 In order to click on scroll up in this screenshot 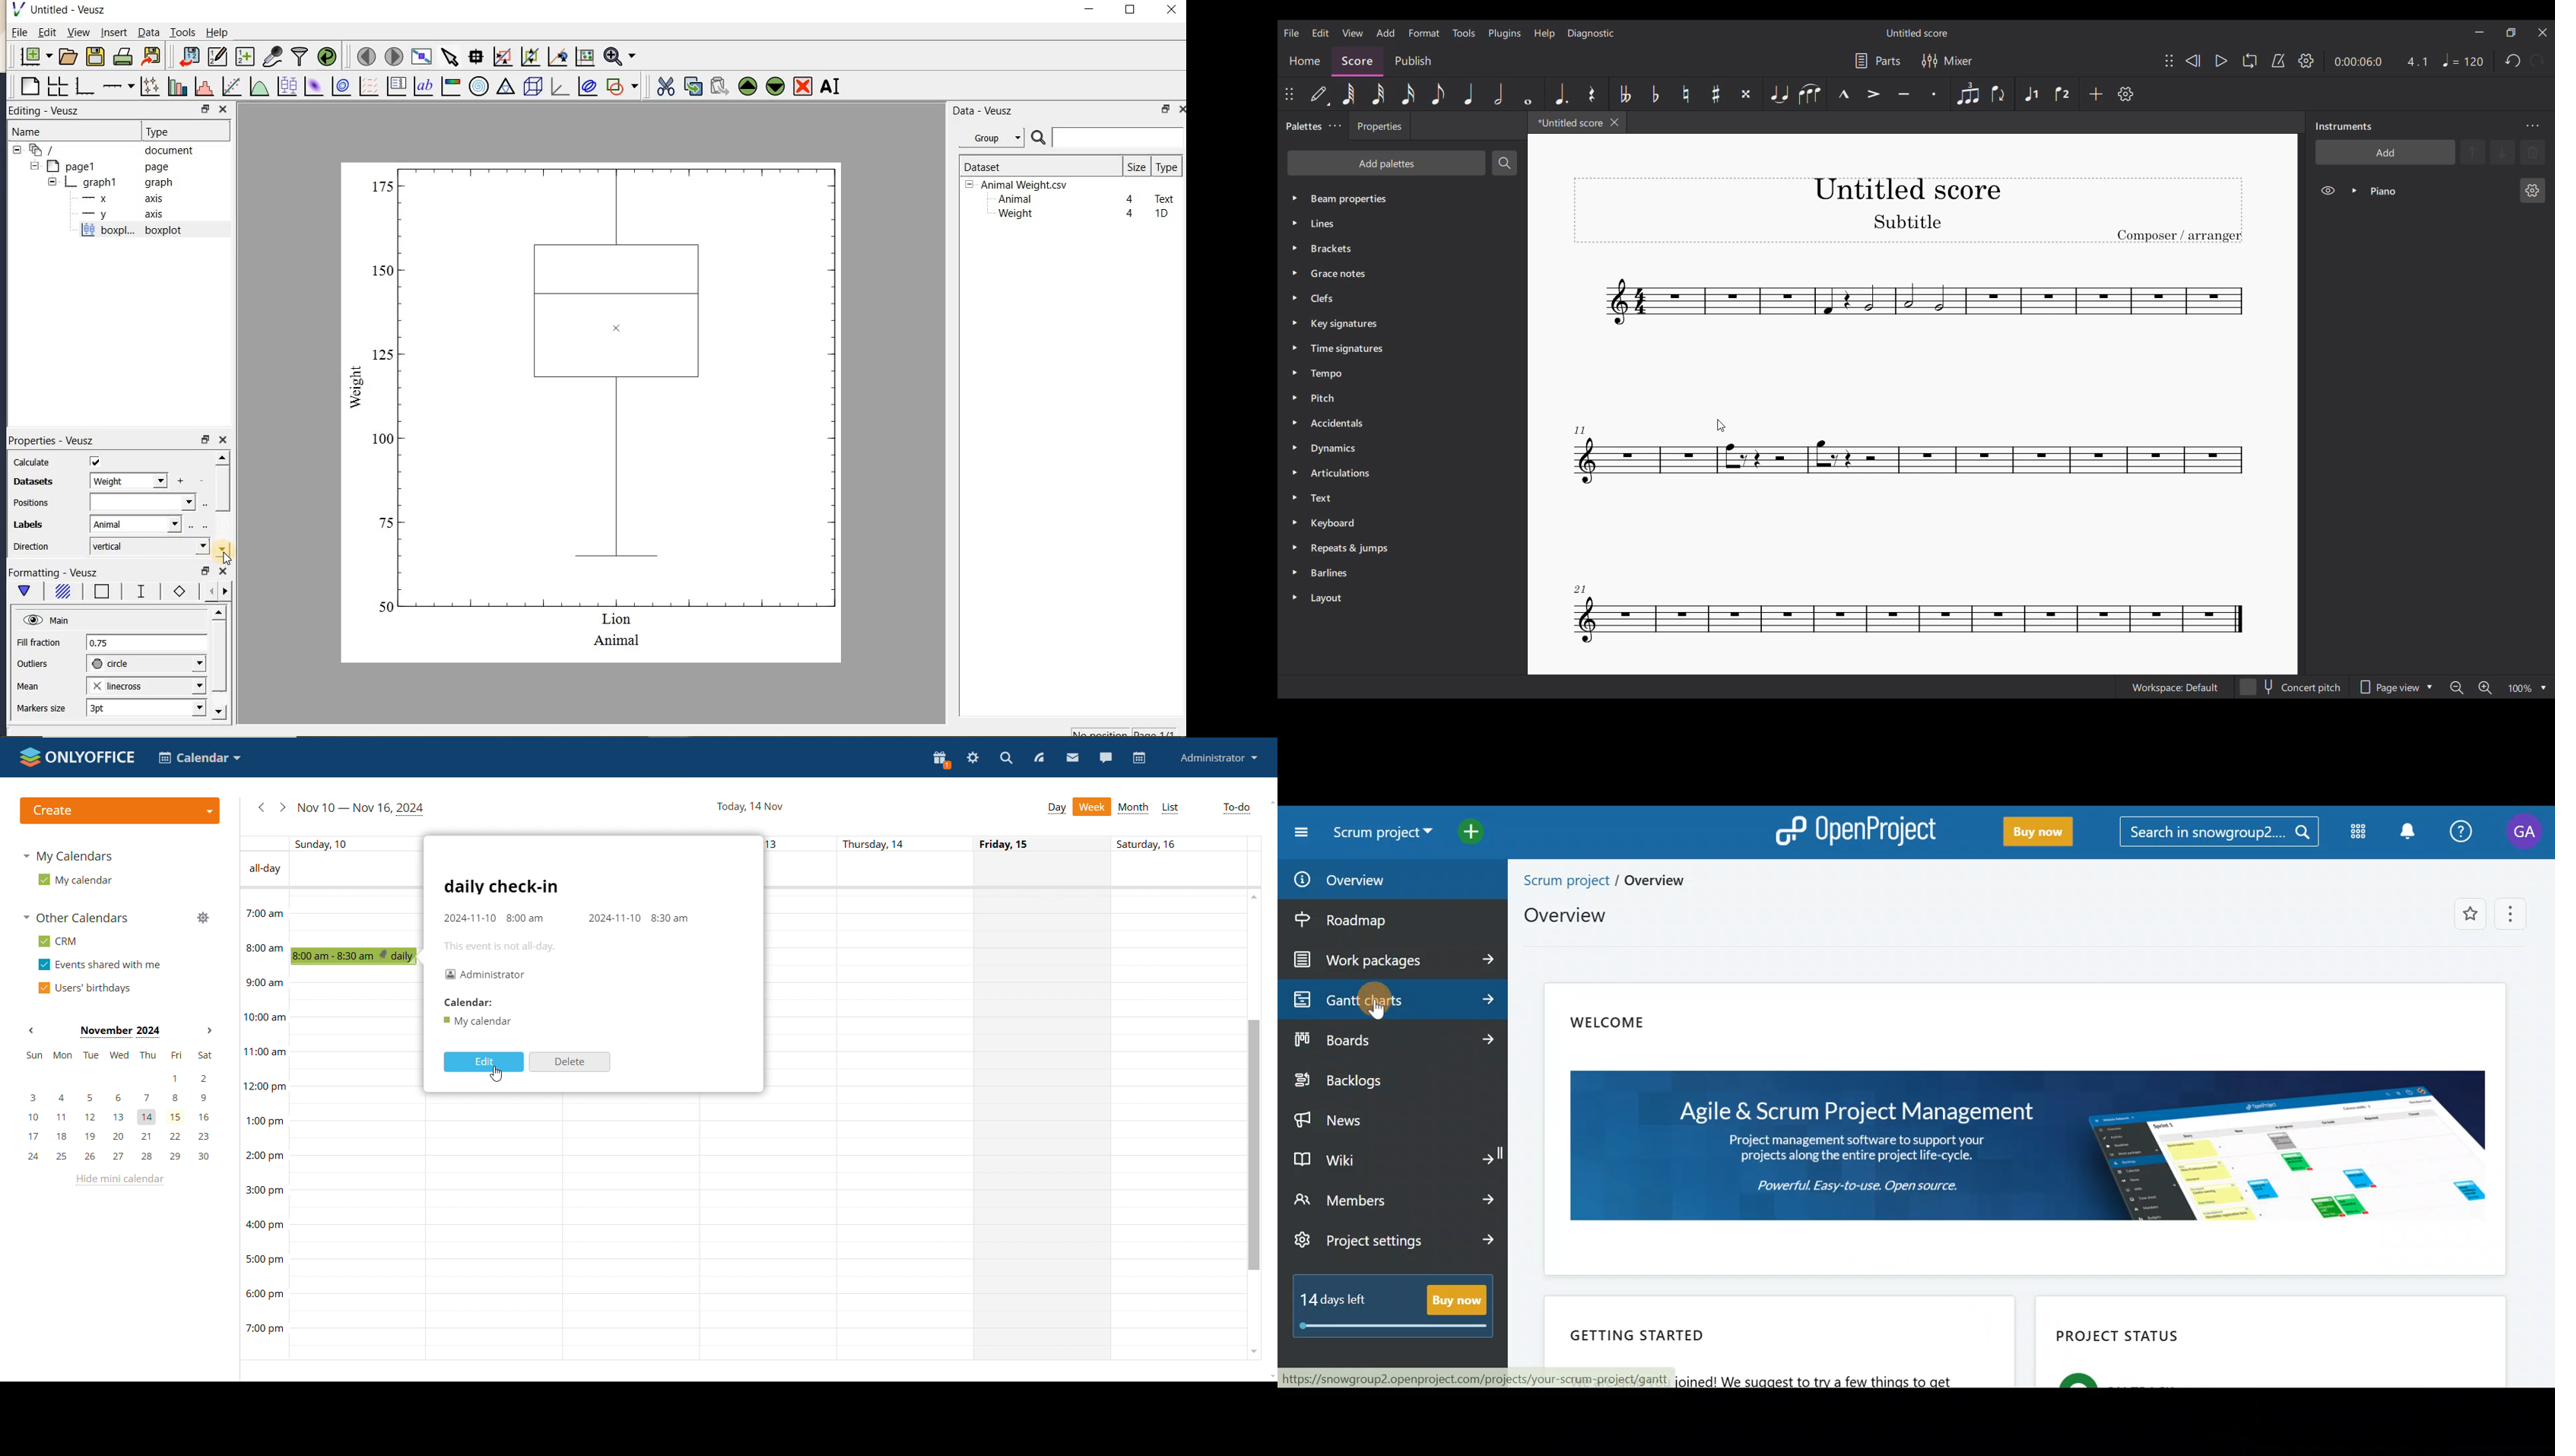, I will do `click(1270, 802)`.